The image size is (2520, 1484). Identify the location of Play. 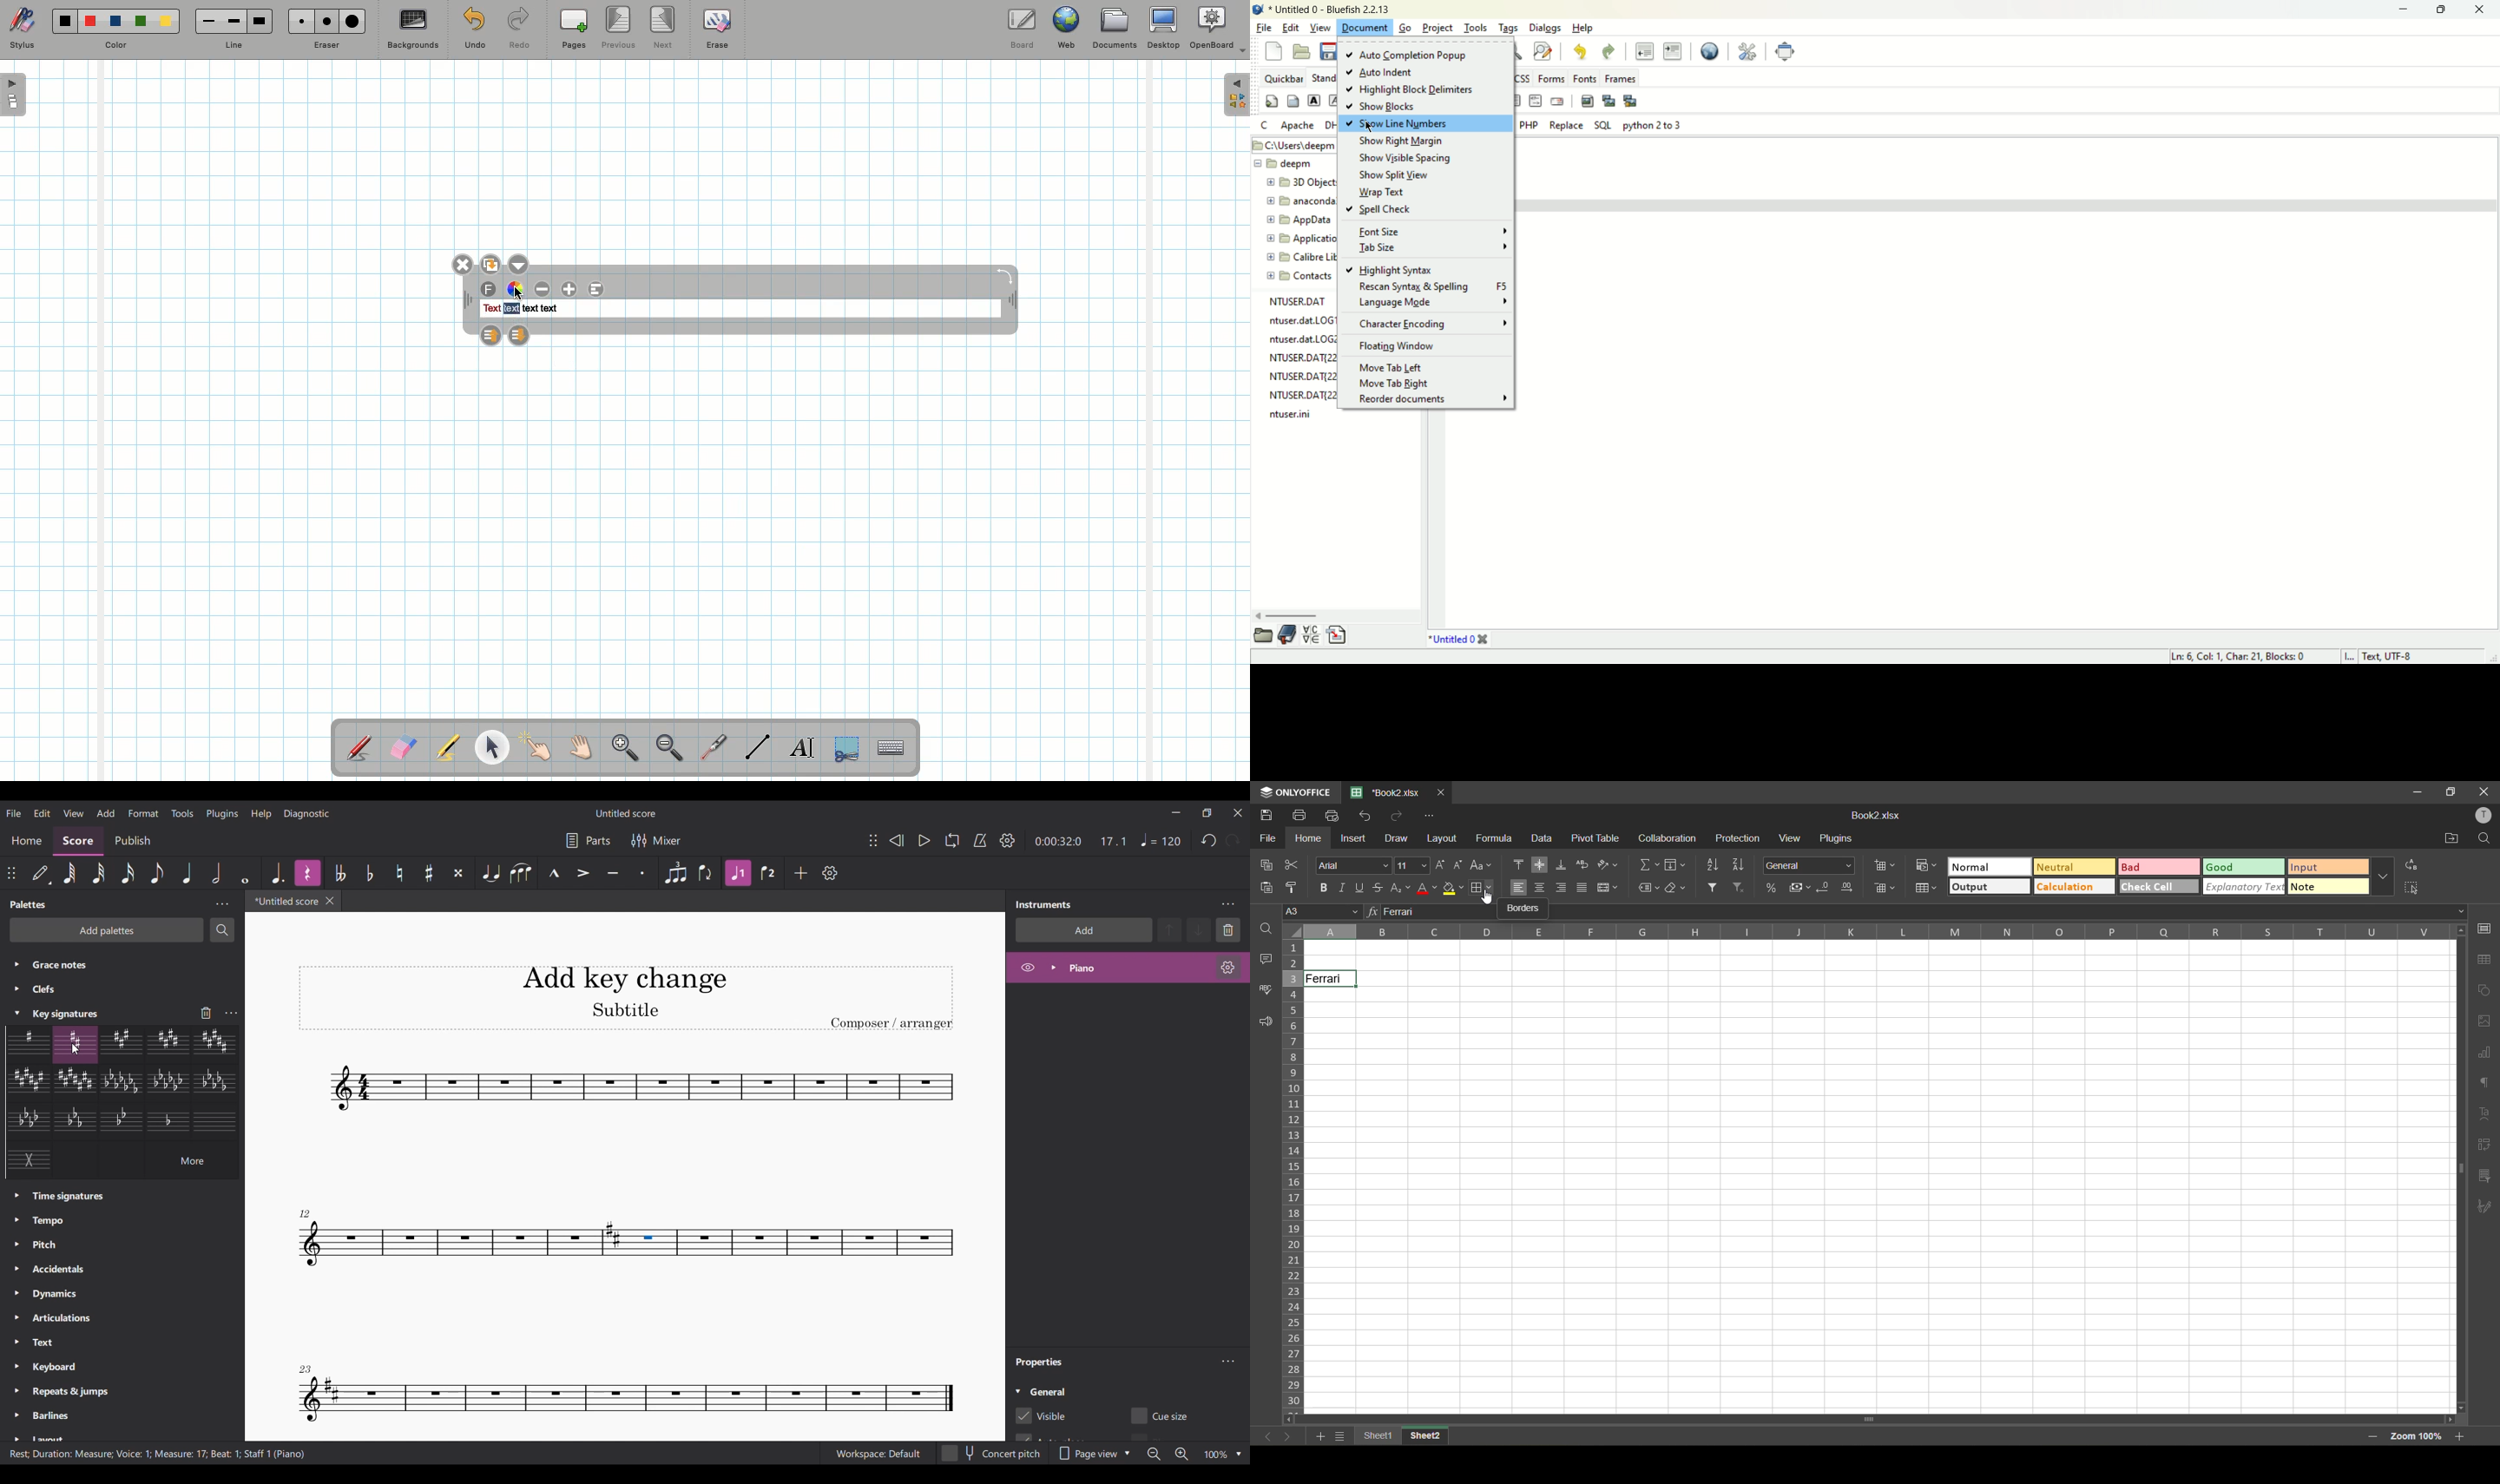
(924, 840).